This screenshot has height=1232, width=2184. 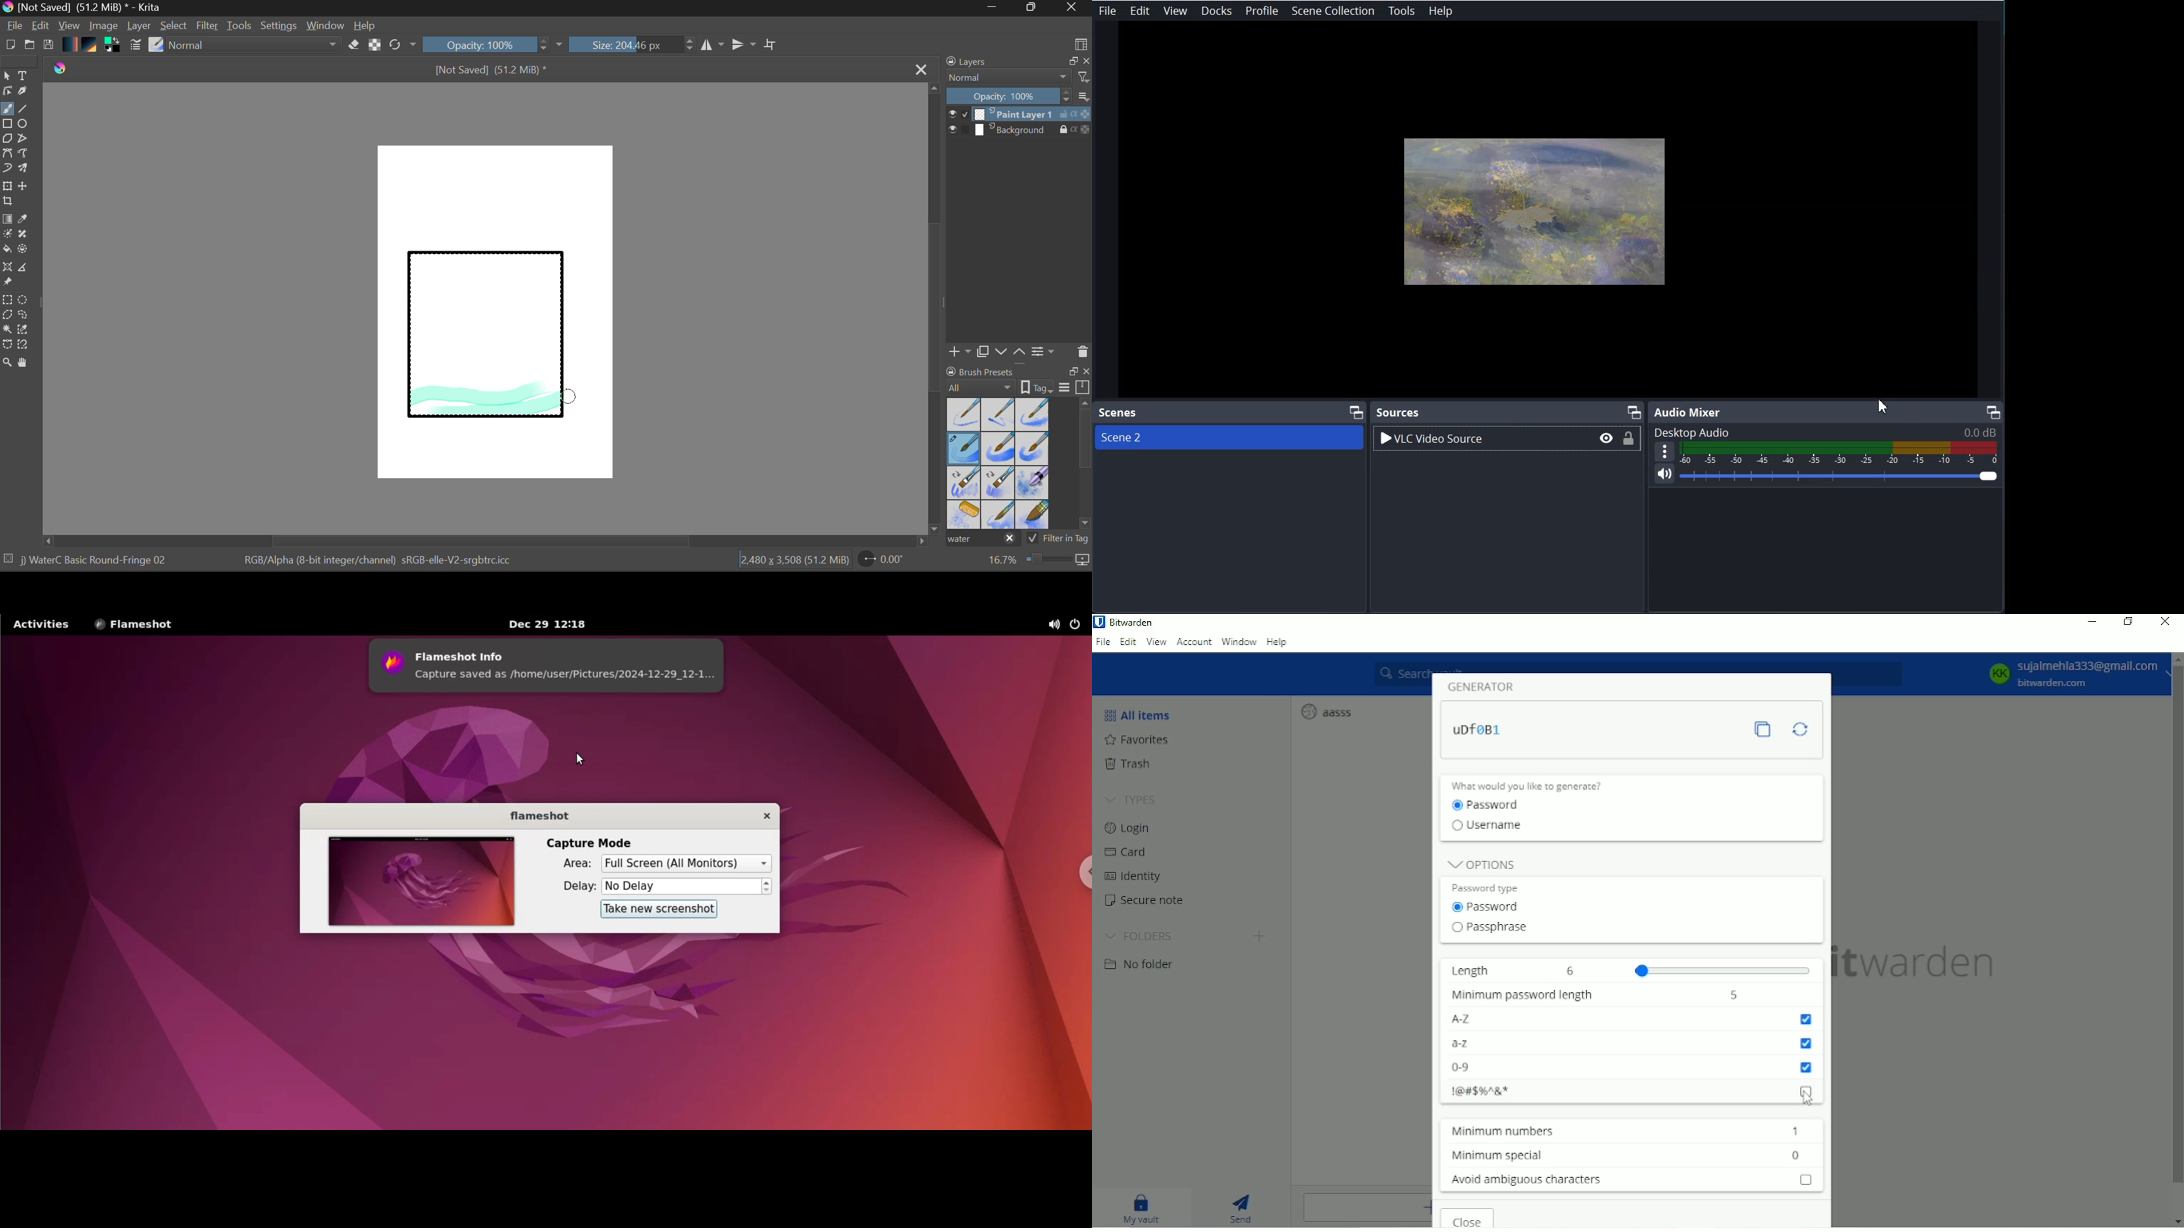 I want to click on Maximize, so click(x=1634, y=410).